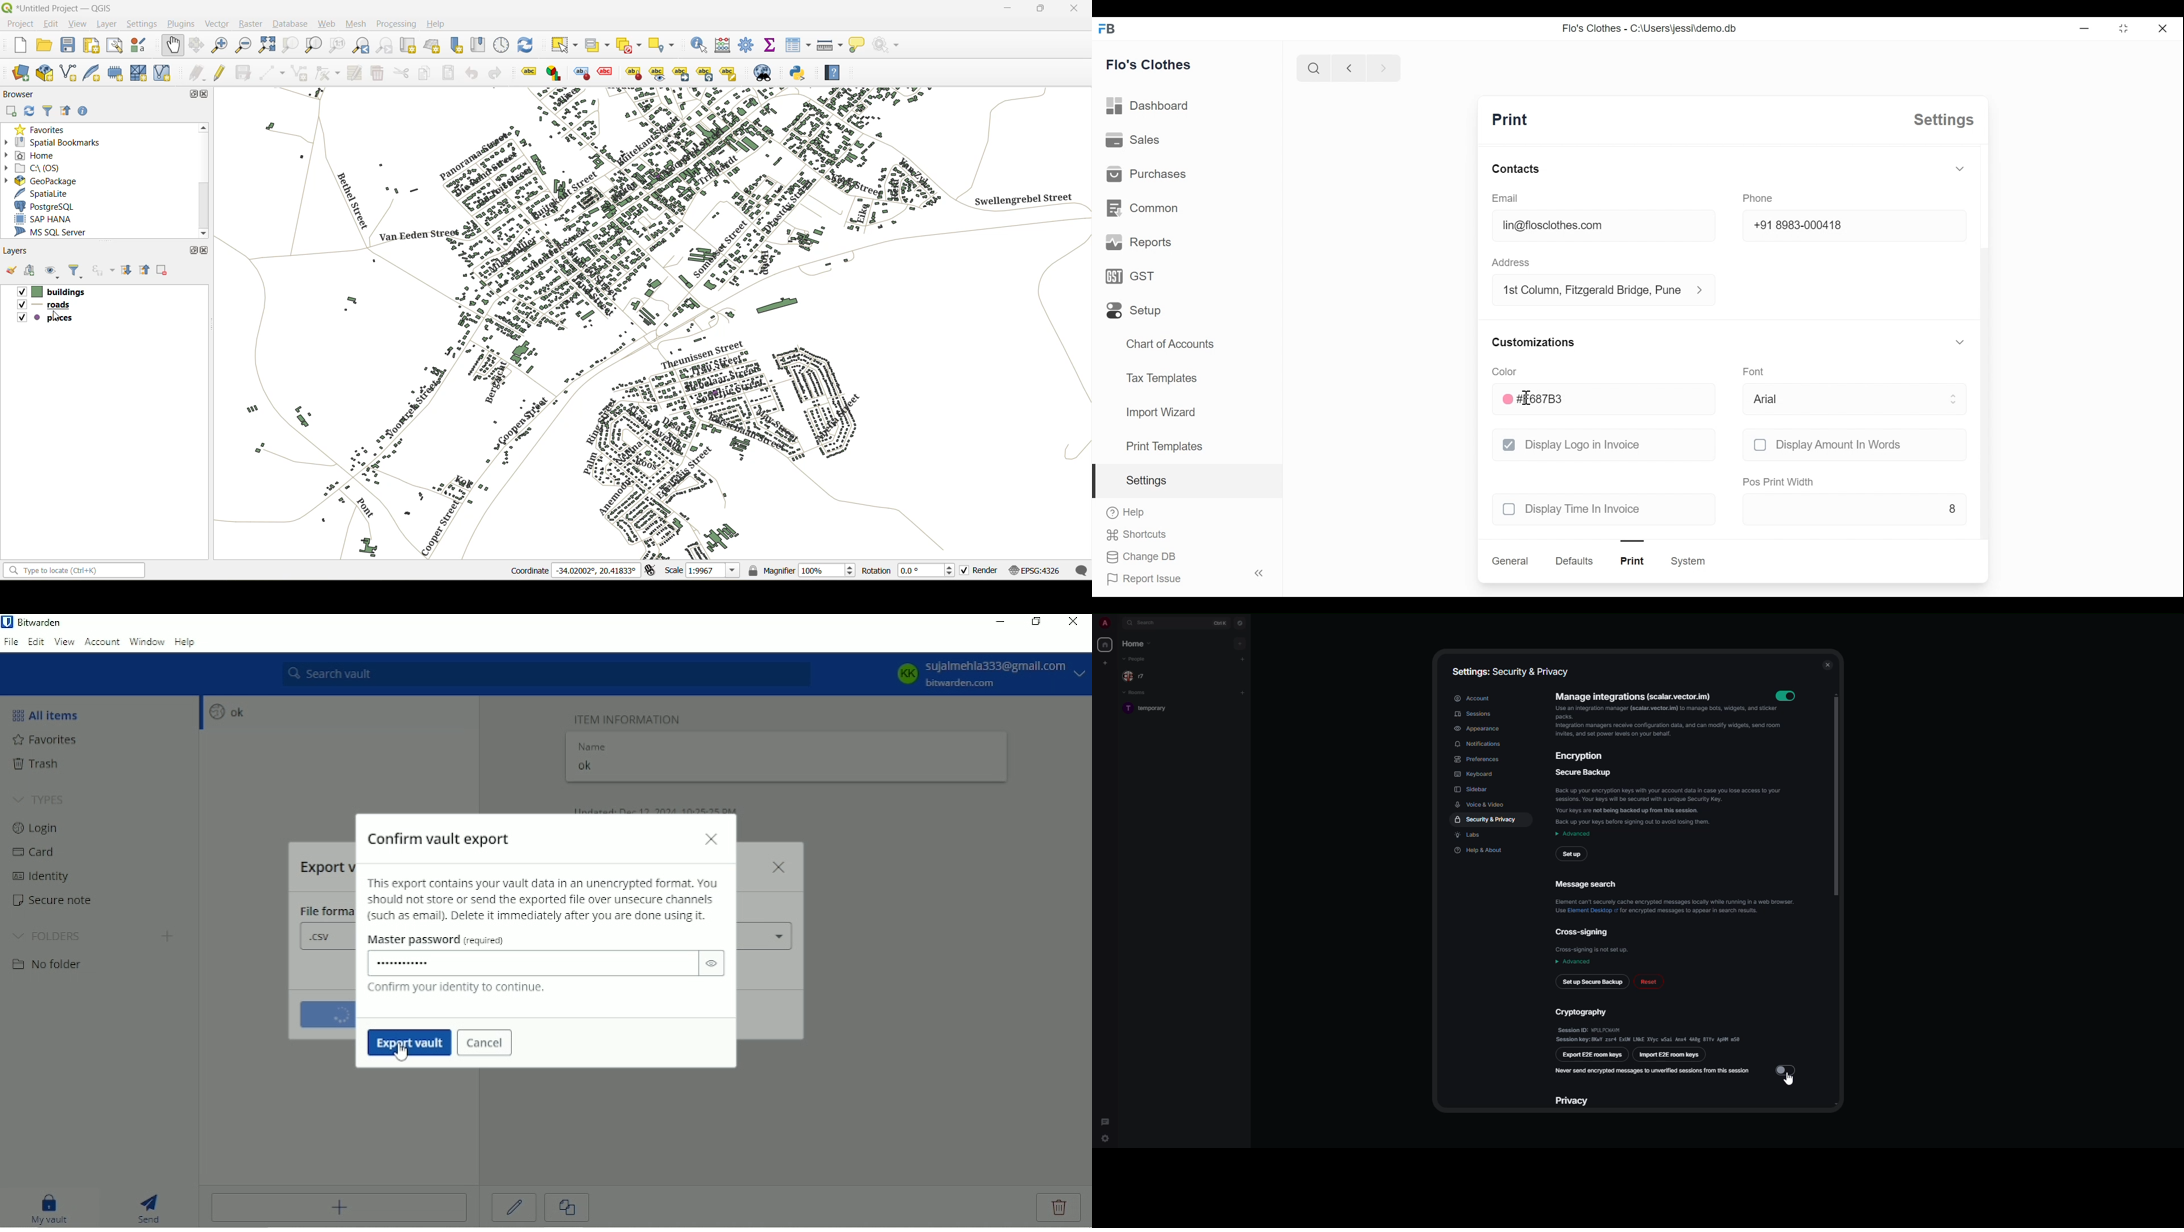 Image resolution: width=2184 pixels, height=1232 pixels. What do you see at coordinates (1787, 1069) in the screenshot?
I see `disabled` at bounding box center [1787, 1069].